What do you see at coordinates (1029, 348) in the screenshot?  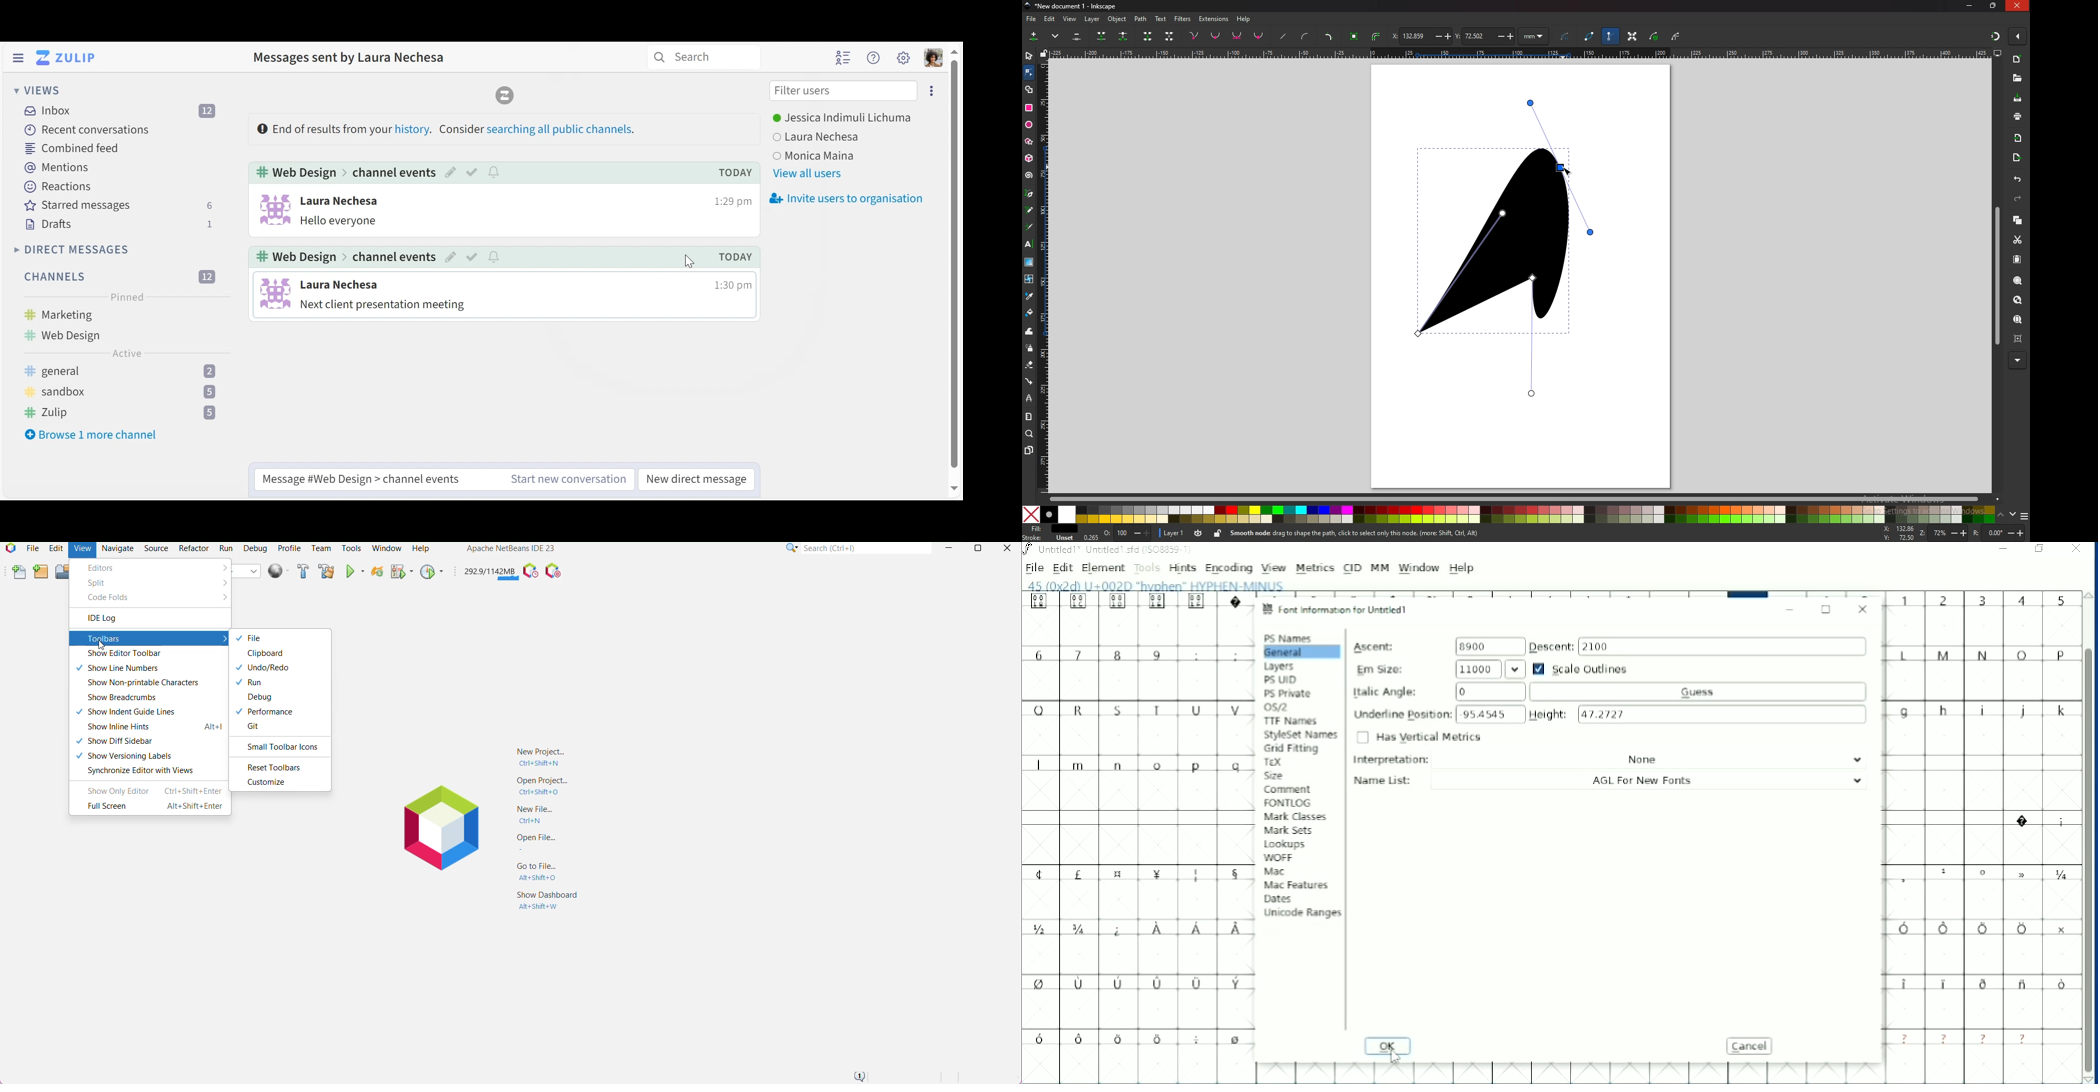 I see `spray` at bounding box center [1029, 348].